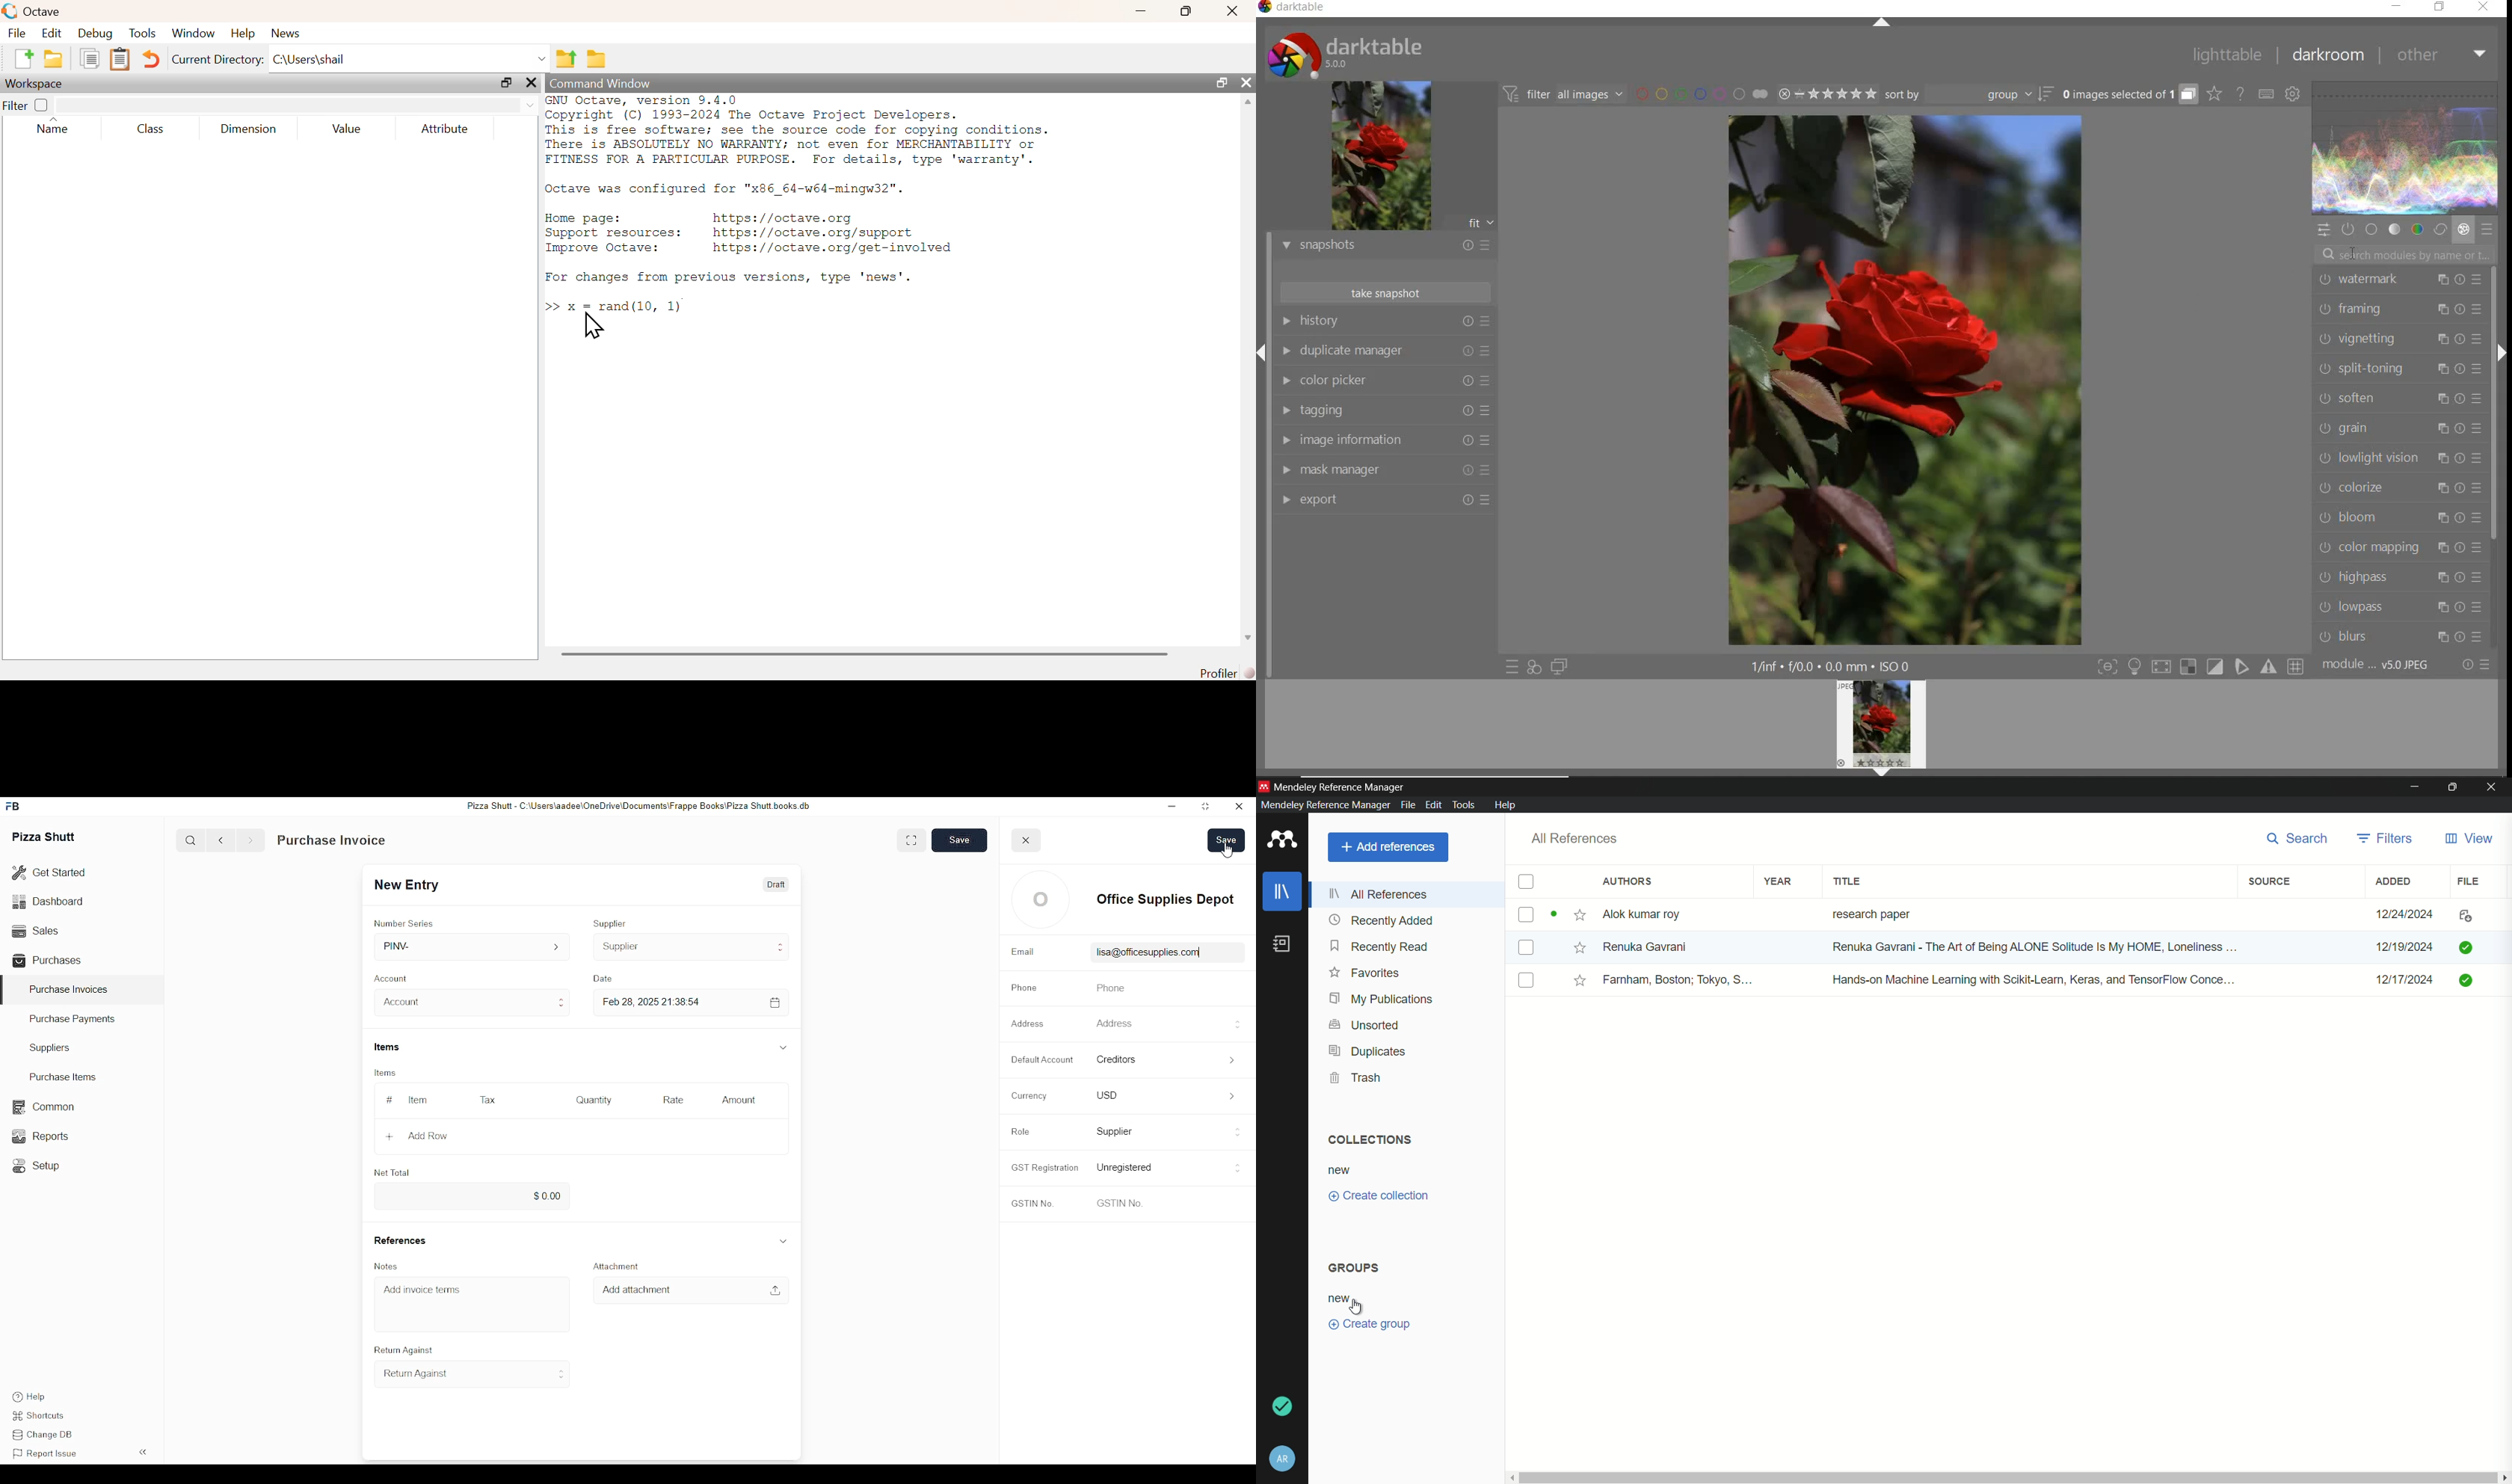 The image size is (2520, 1484). I want to click on calendar, so click(775, 1003).